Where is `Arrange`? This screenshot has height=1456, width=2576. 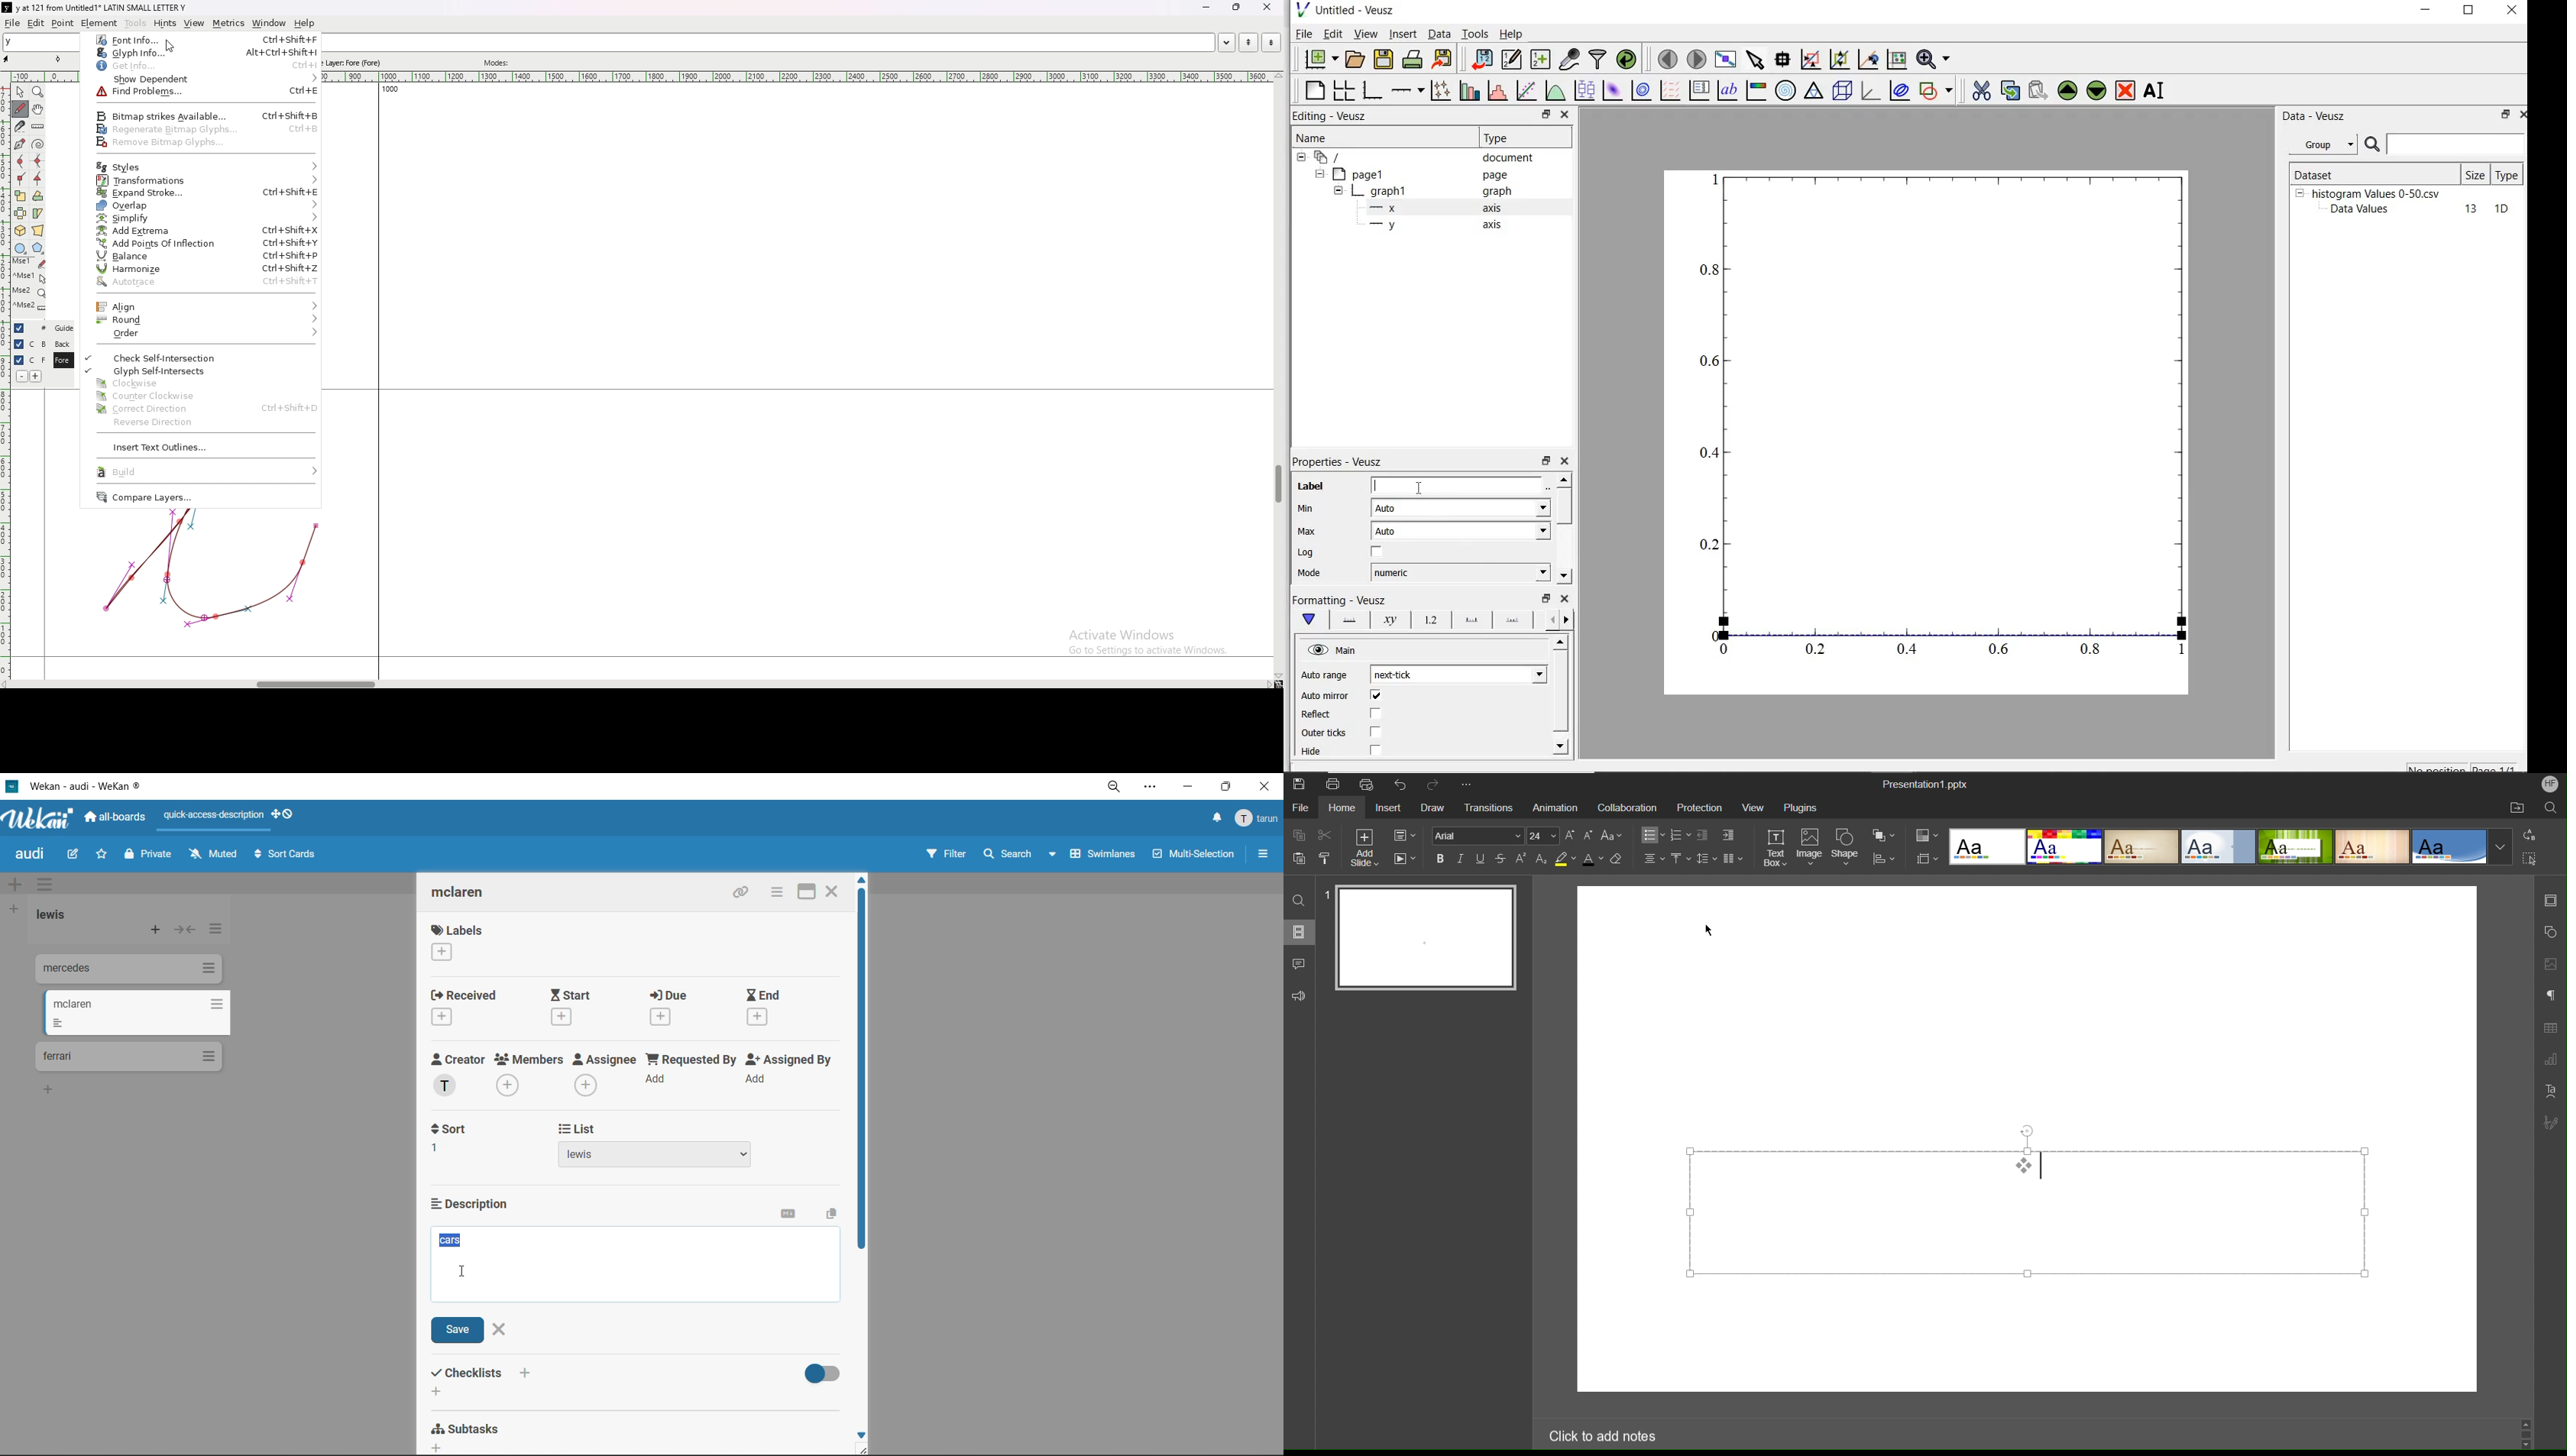 Arrange is located at coordinates (1884, 834).